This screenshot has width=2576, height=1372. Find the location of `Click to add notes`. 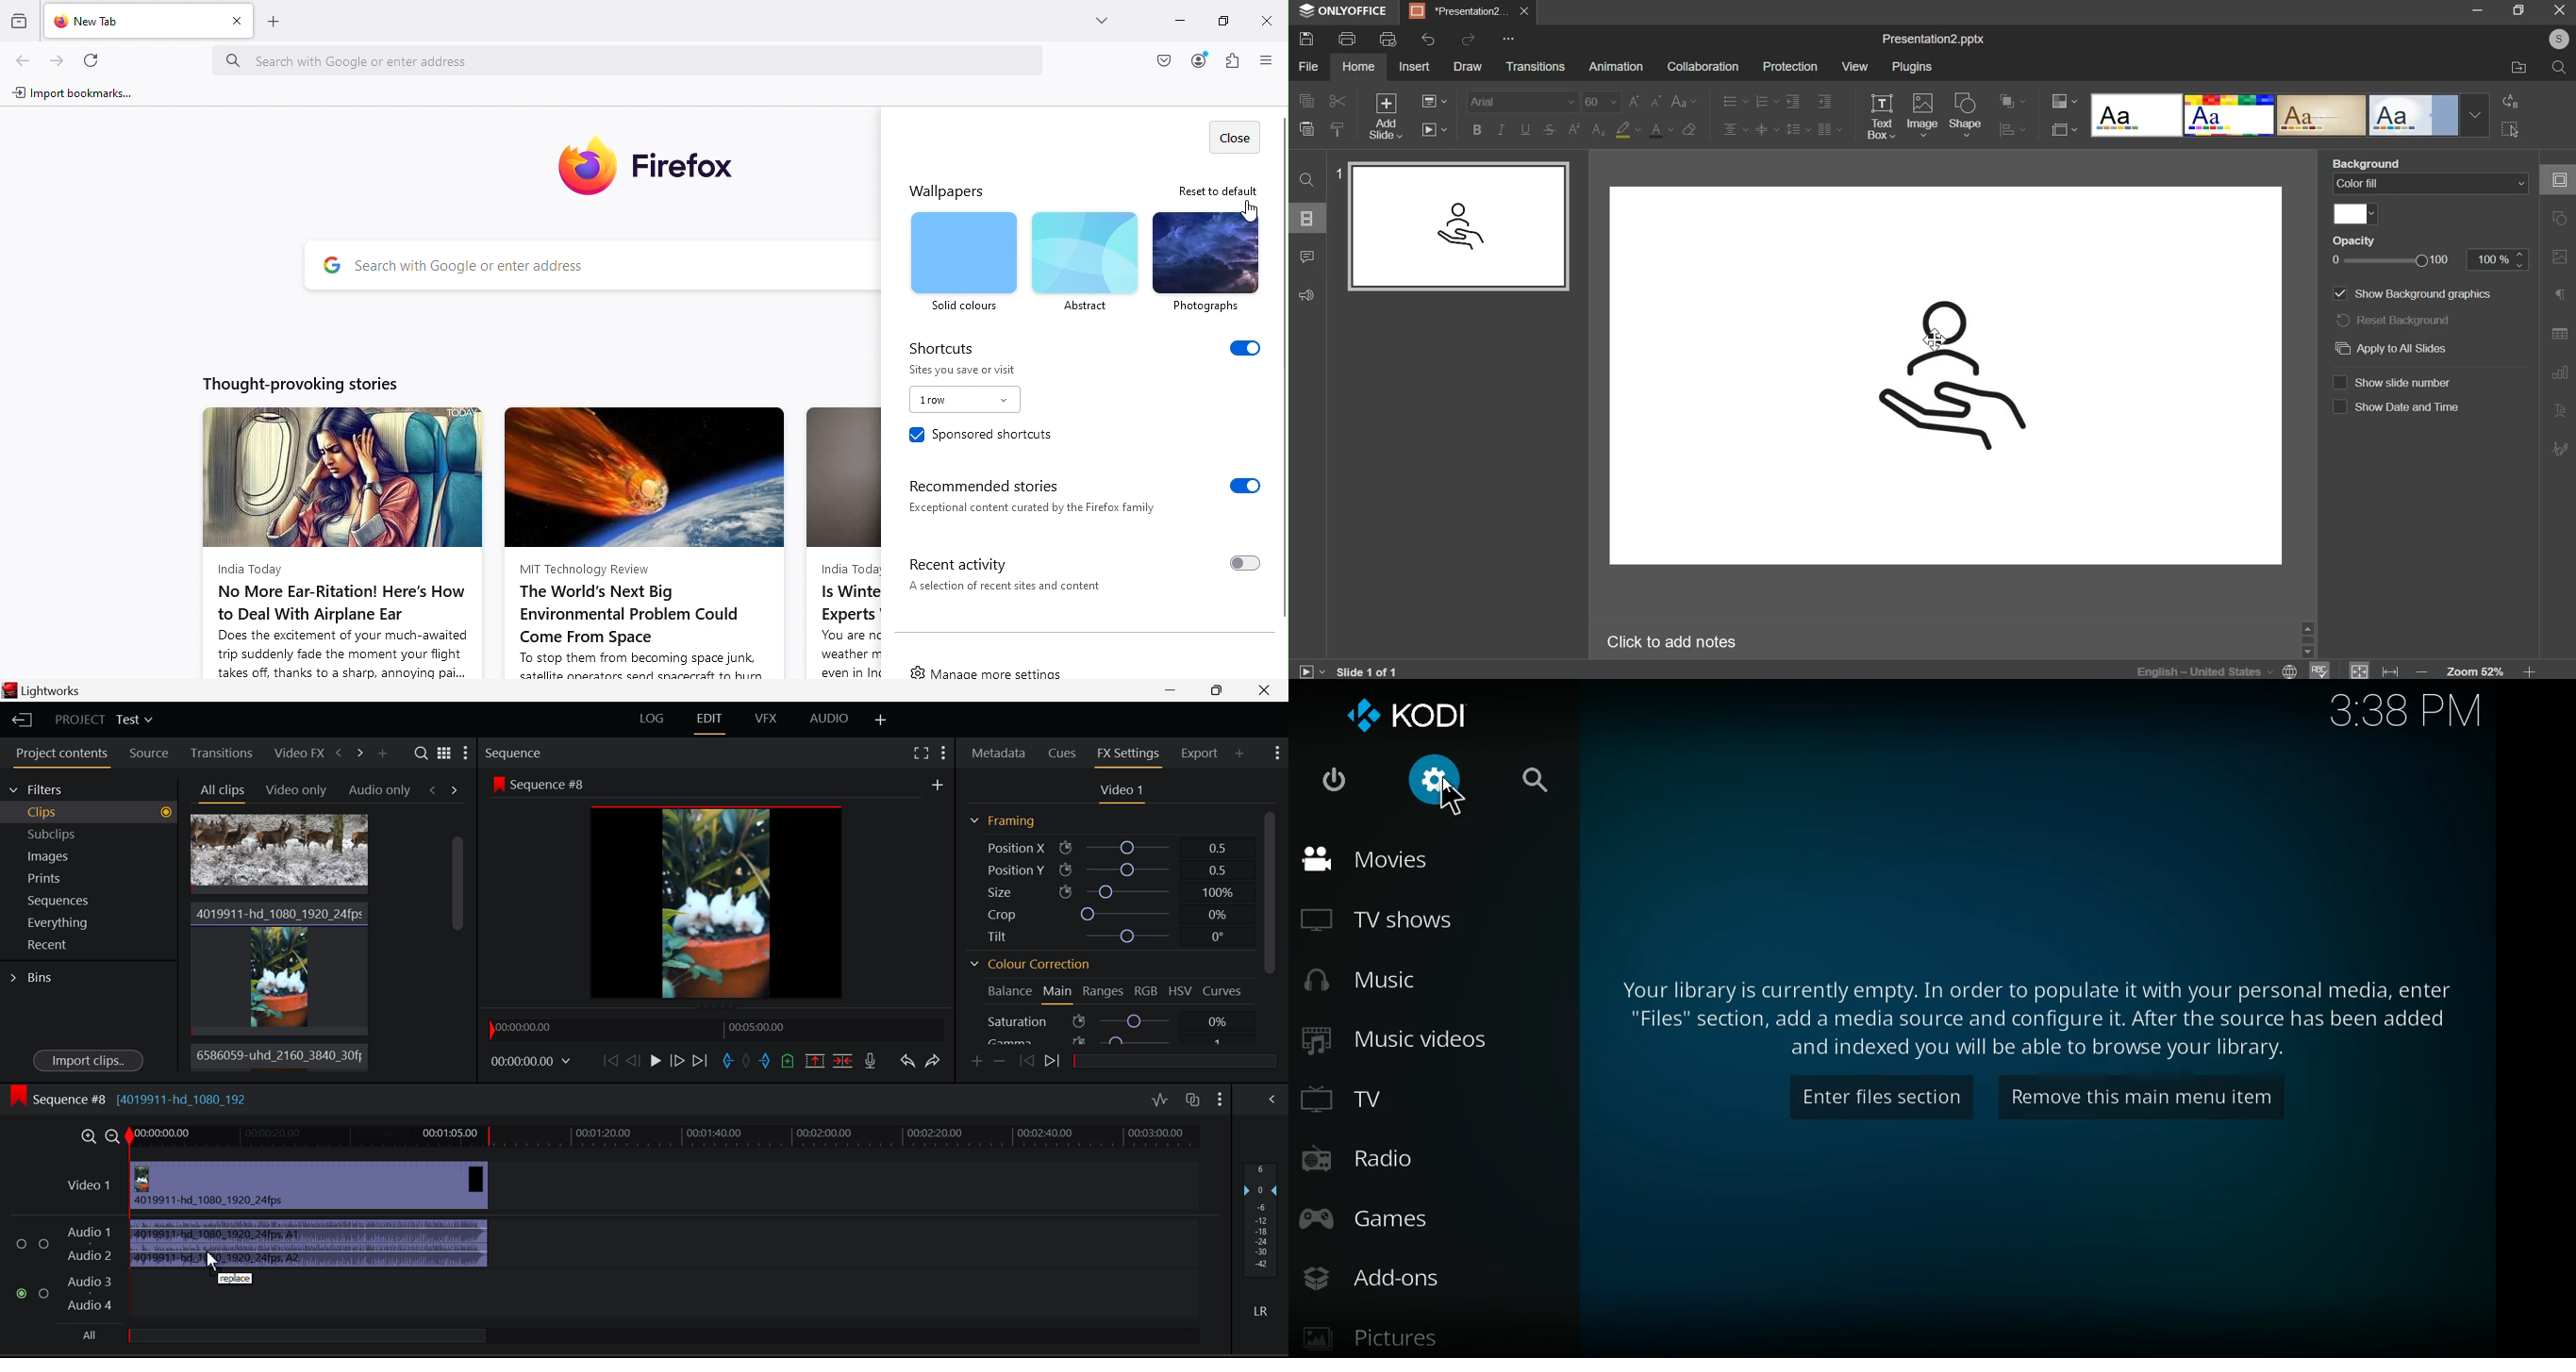

Click to add notes is located at coordinates (1670, 641).